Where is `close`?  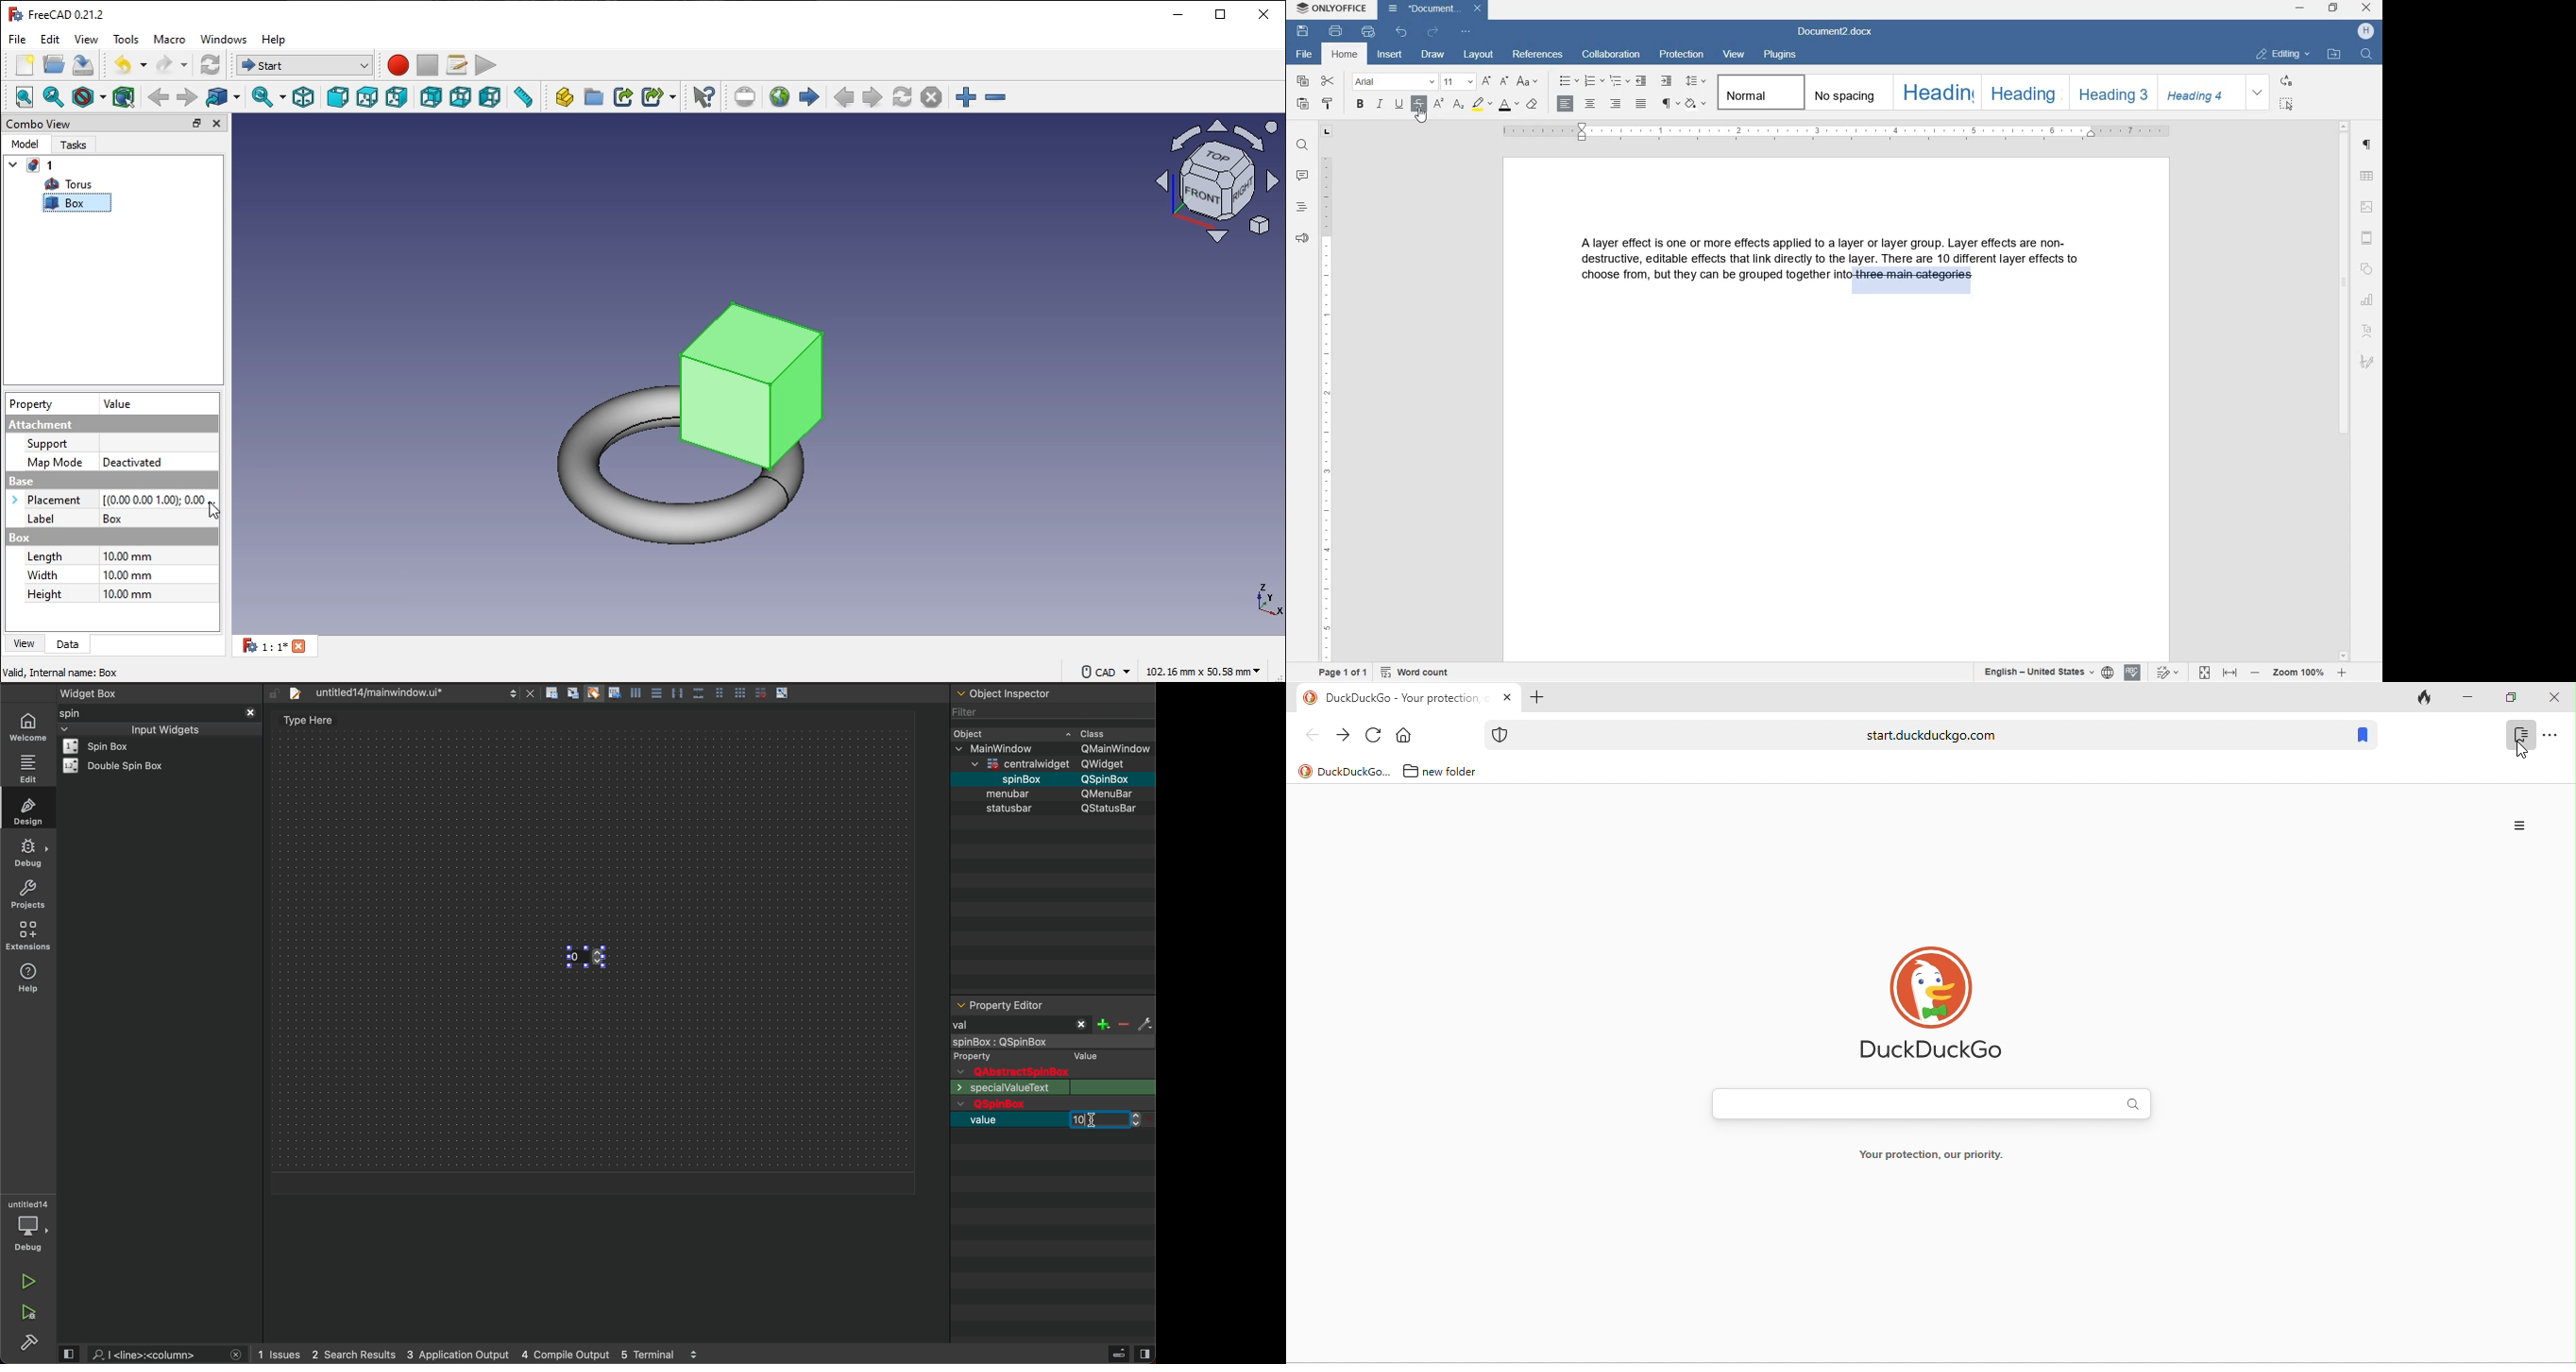 close is located at coordinates (1264, 12).